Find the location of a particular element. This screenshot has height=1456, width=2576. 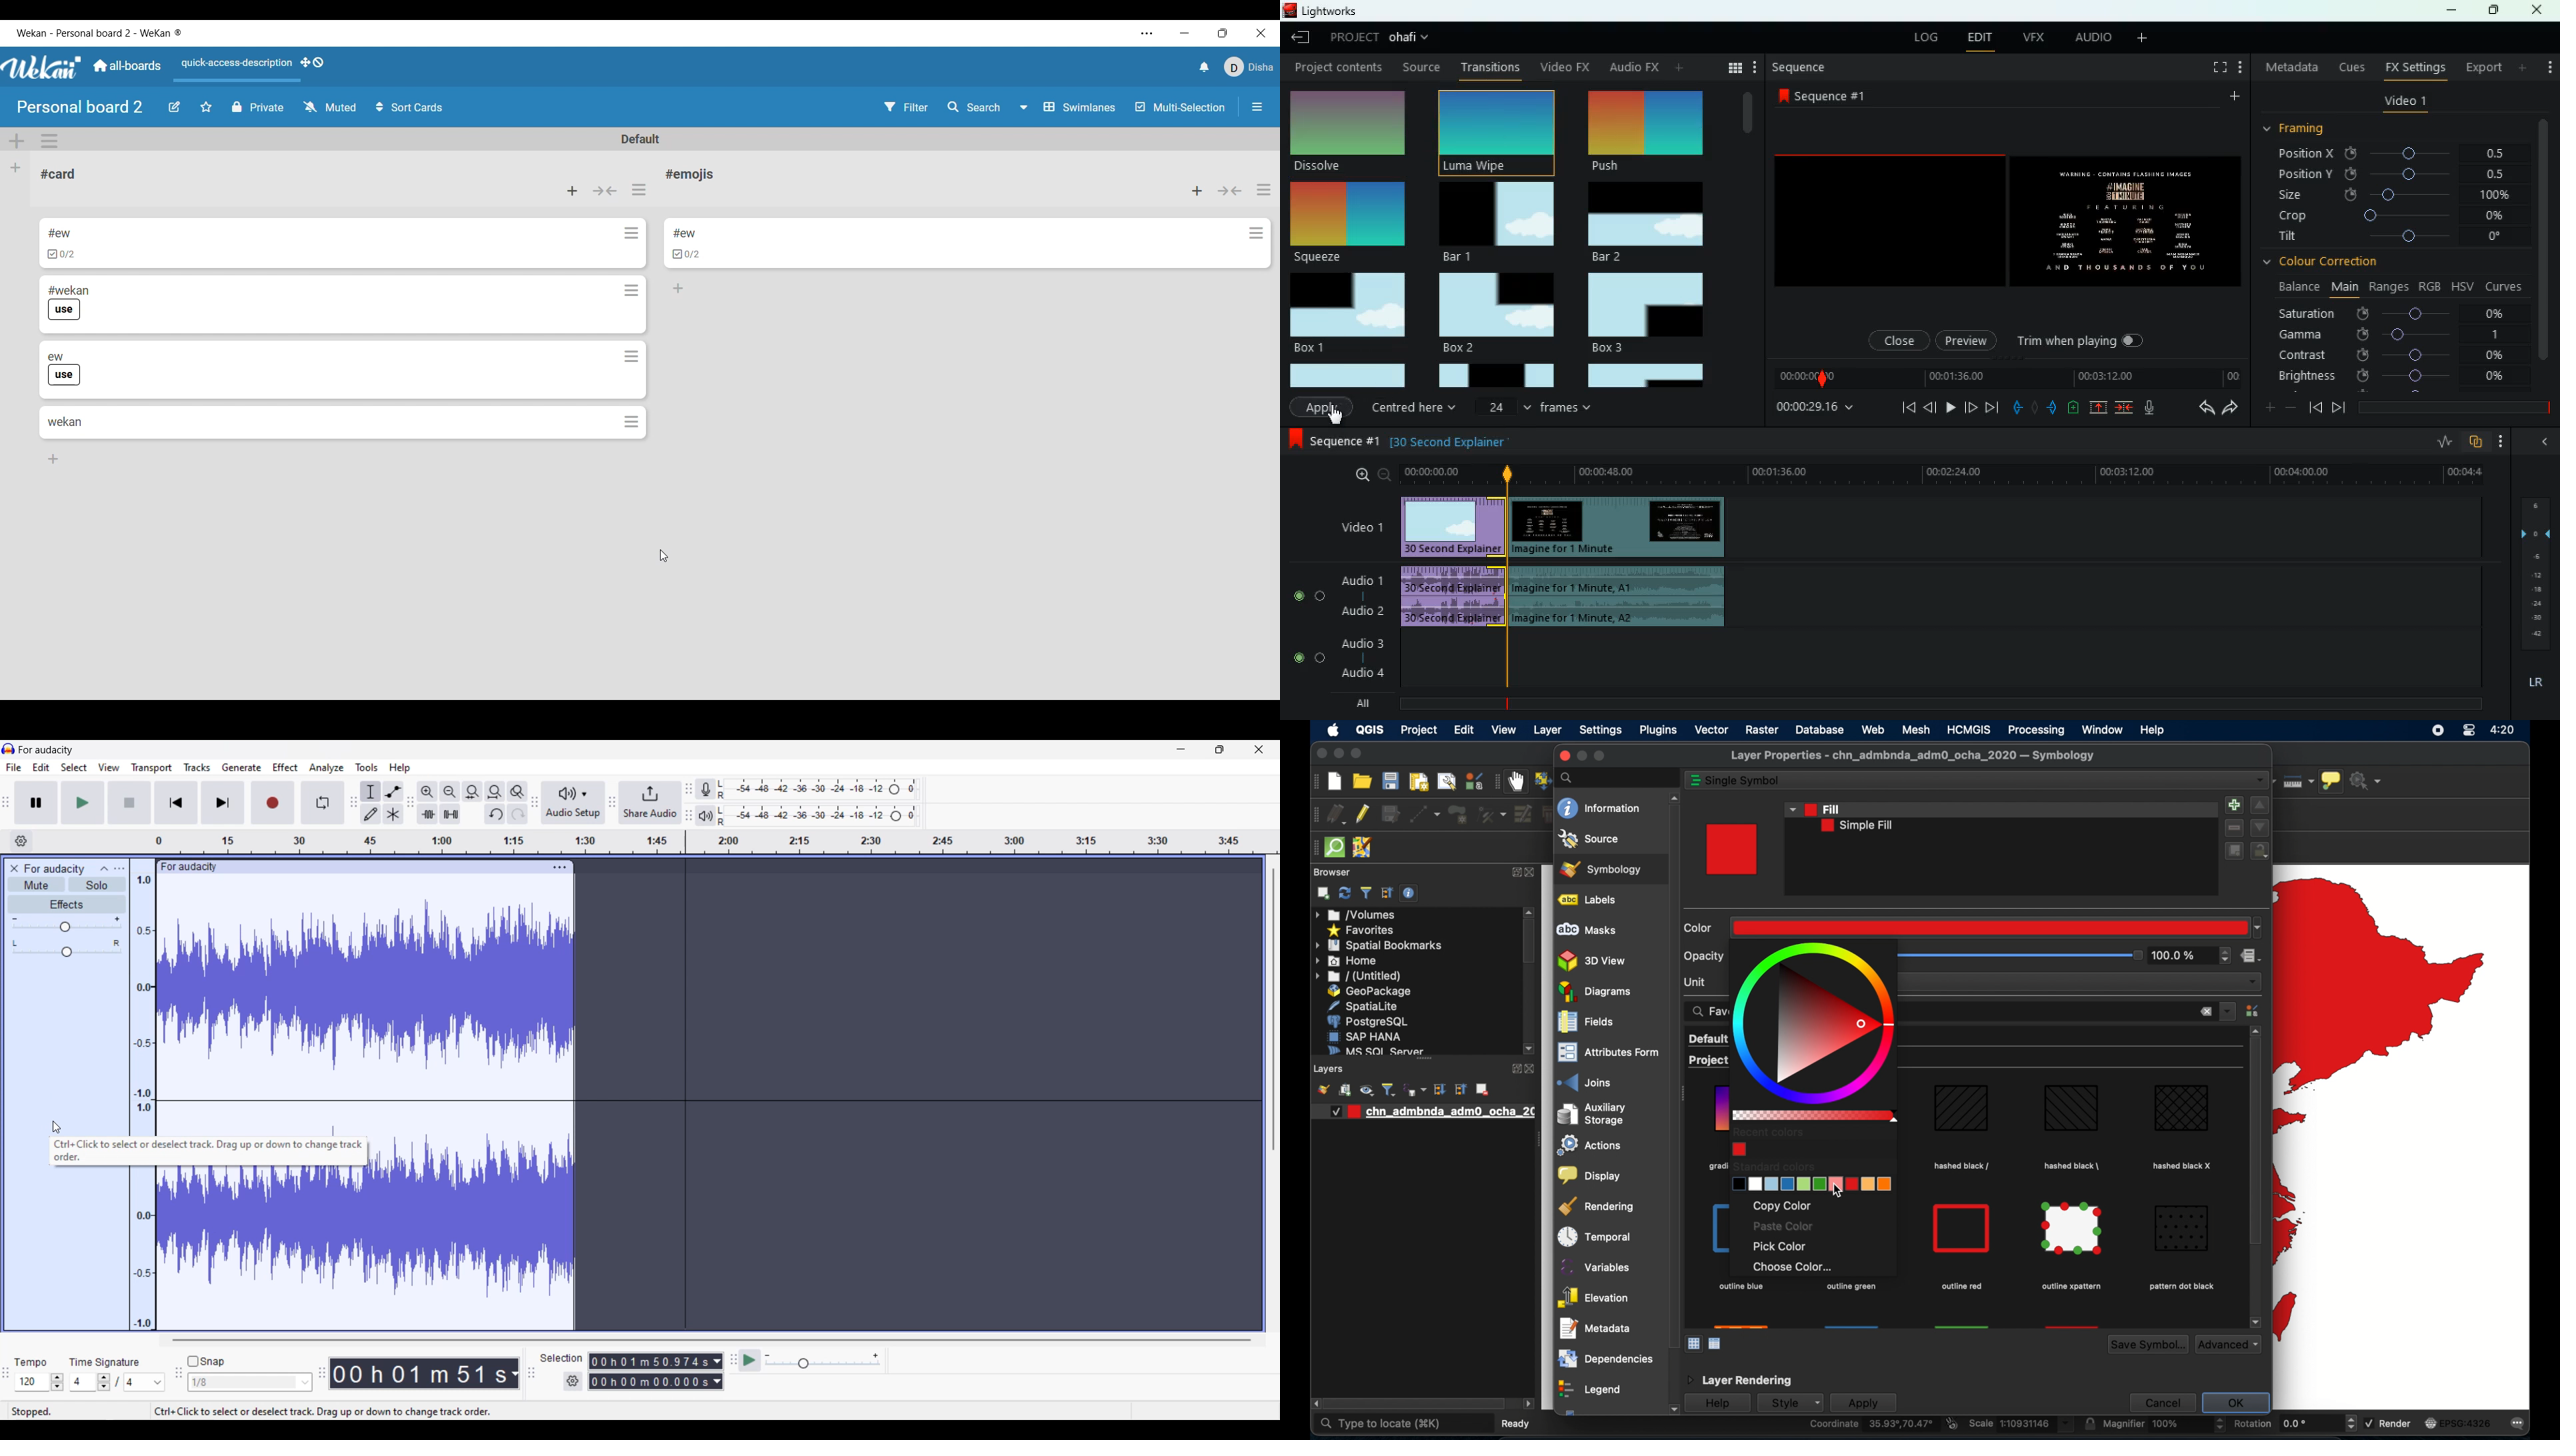

Show desktop drag handles is located at coordinates (312, 62).